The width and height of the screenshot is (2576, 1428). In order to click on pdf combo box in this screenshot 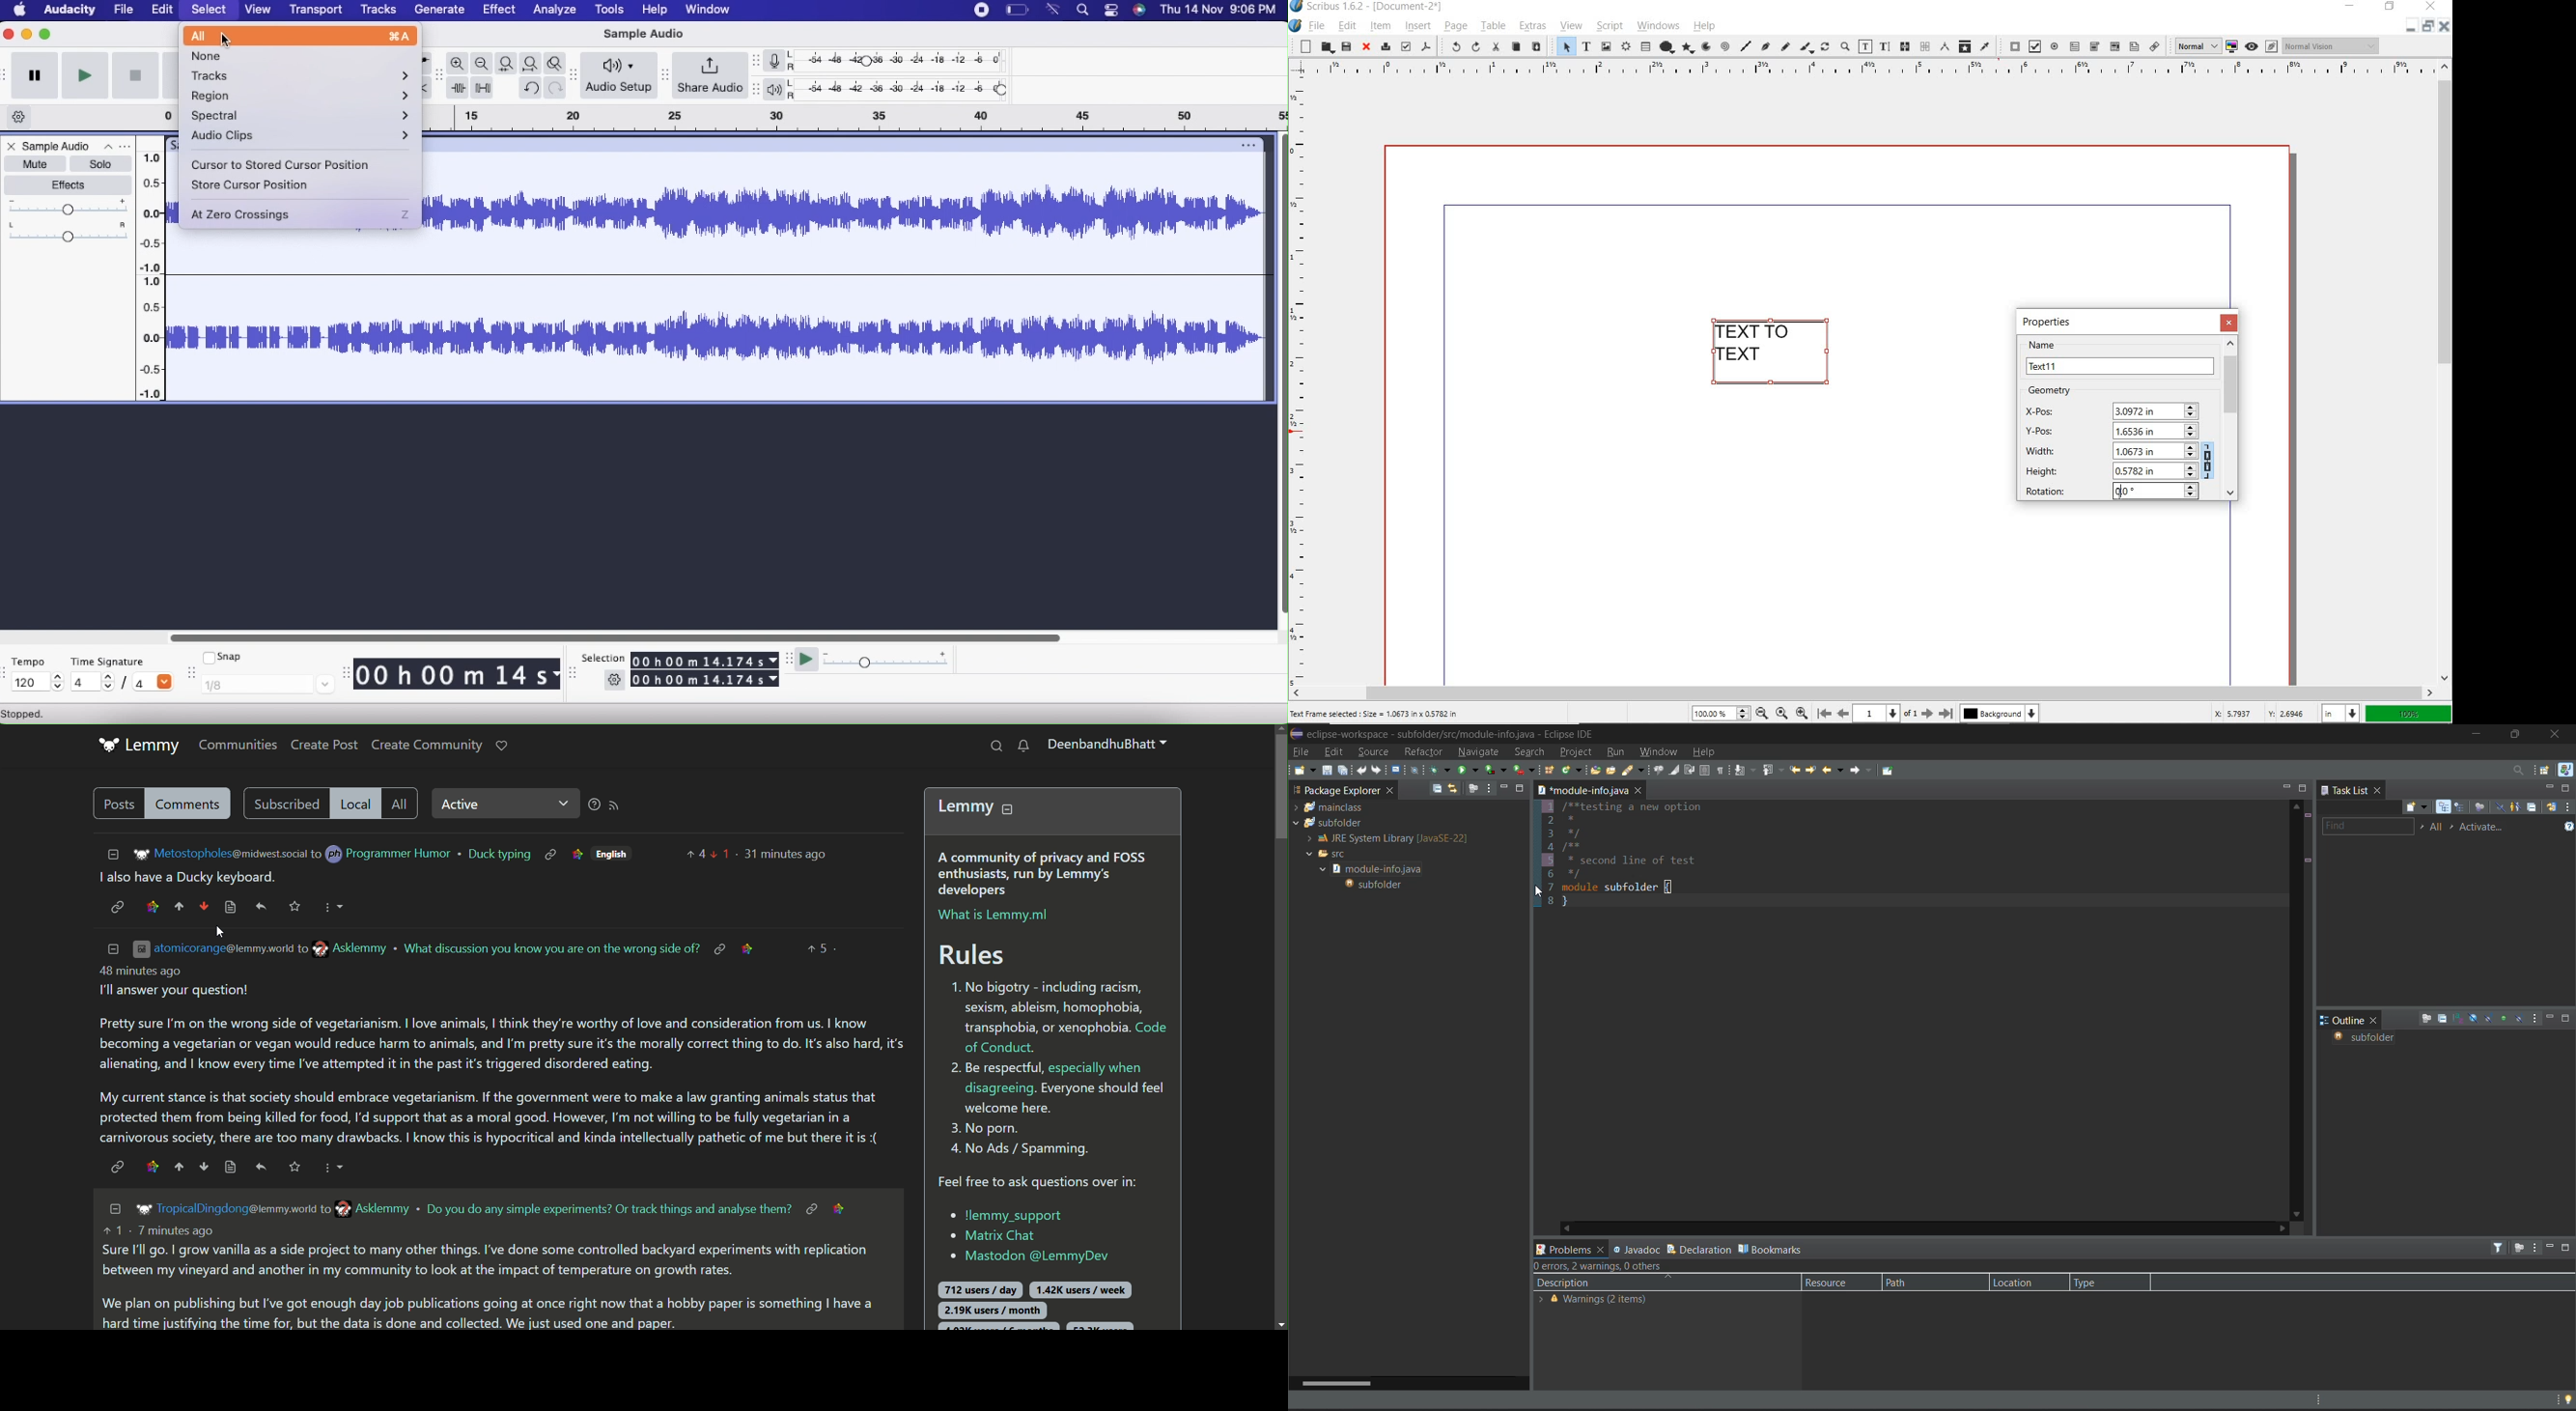, I will do `click(2095, 46)`.